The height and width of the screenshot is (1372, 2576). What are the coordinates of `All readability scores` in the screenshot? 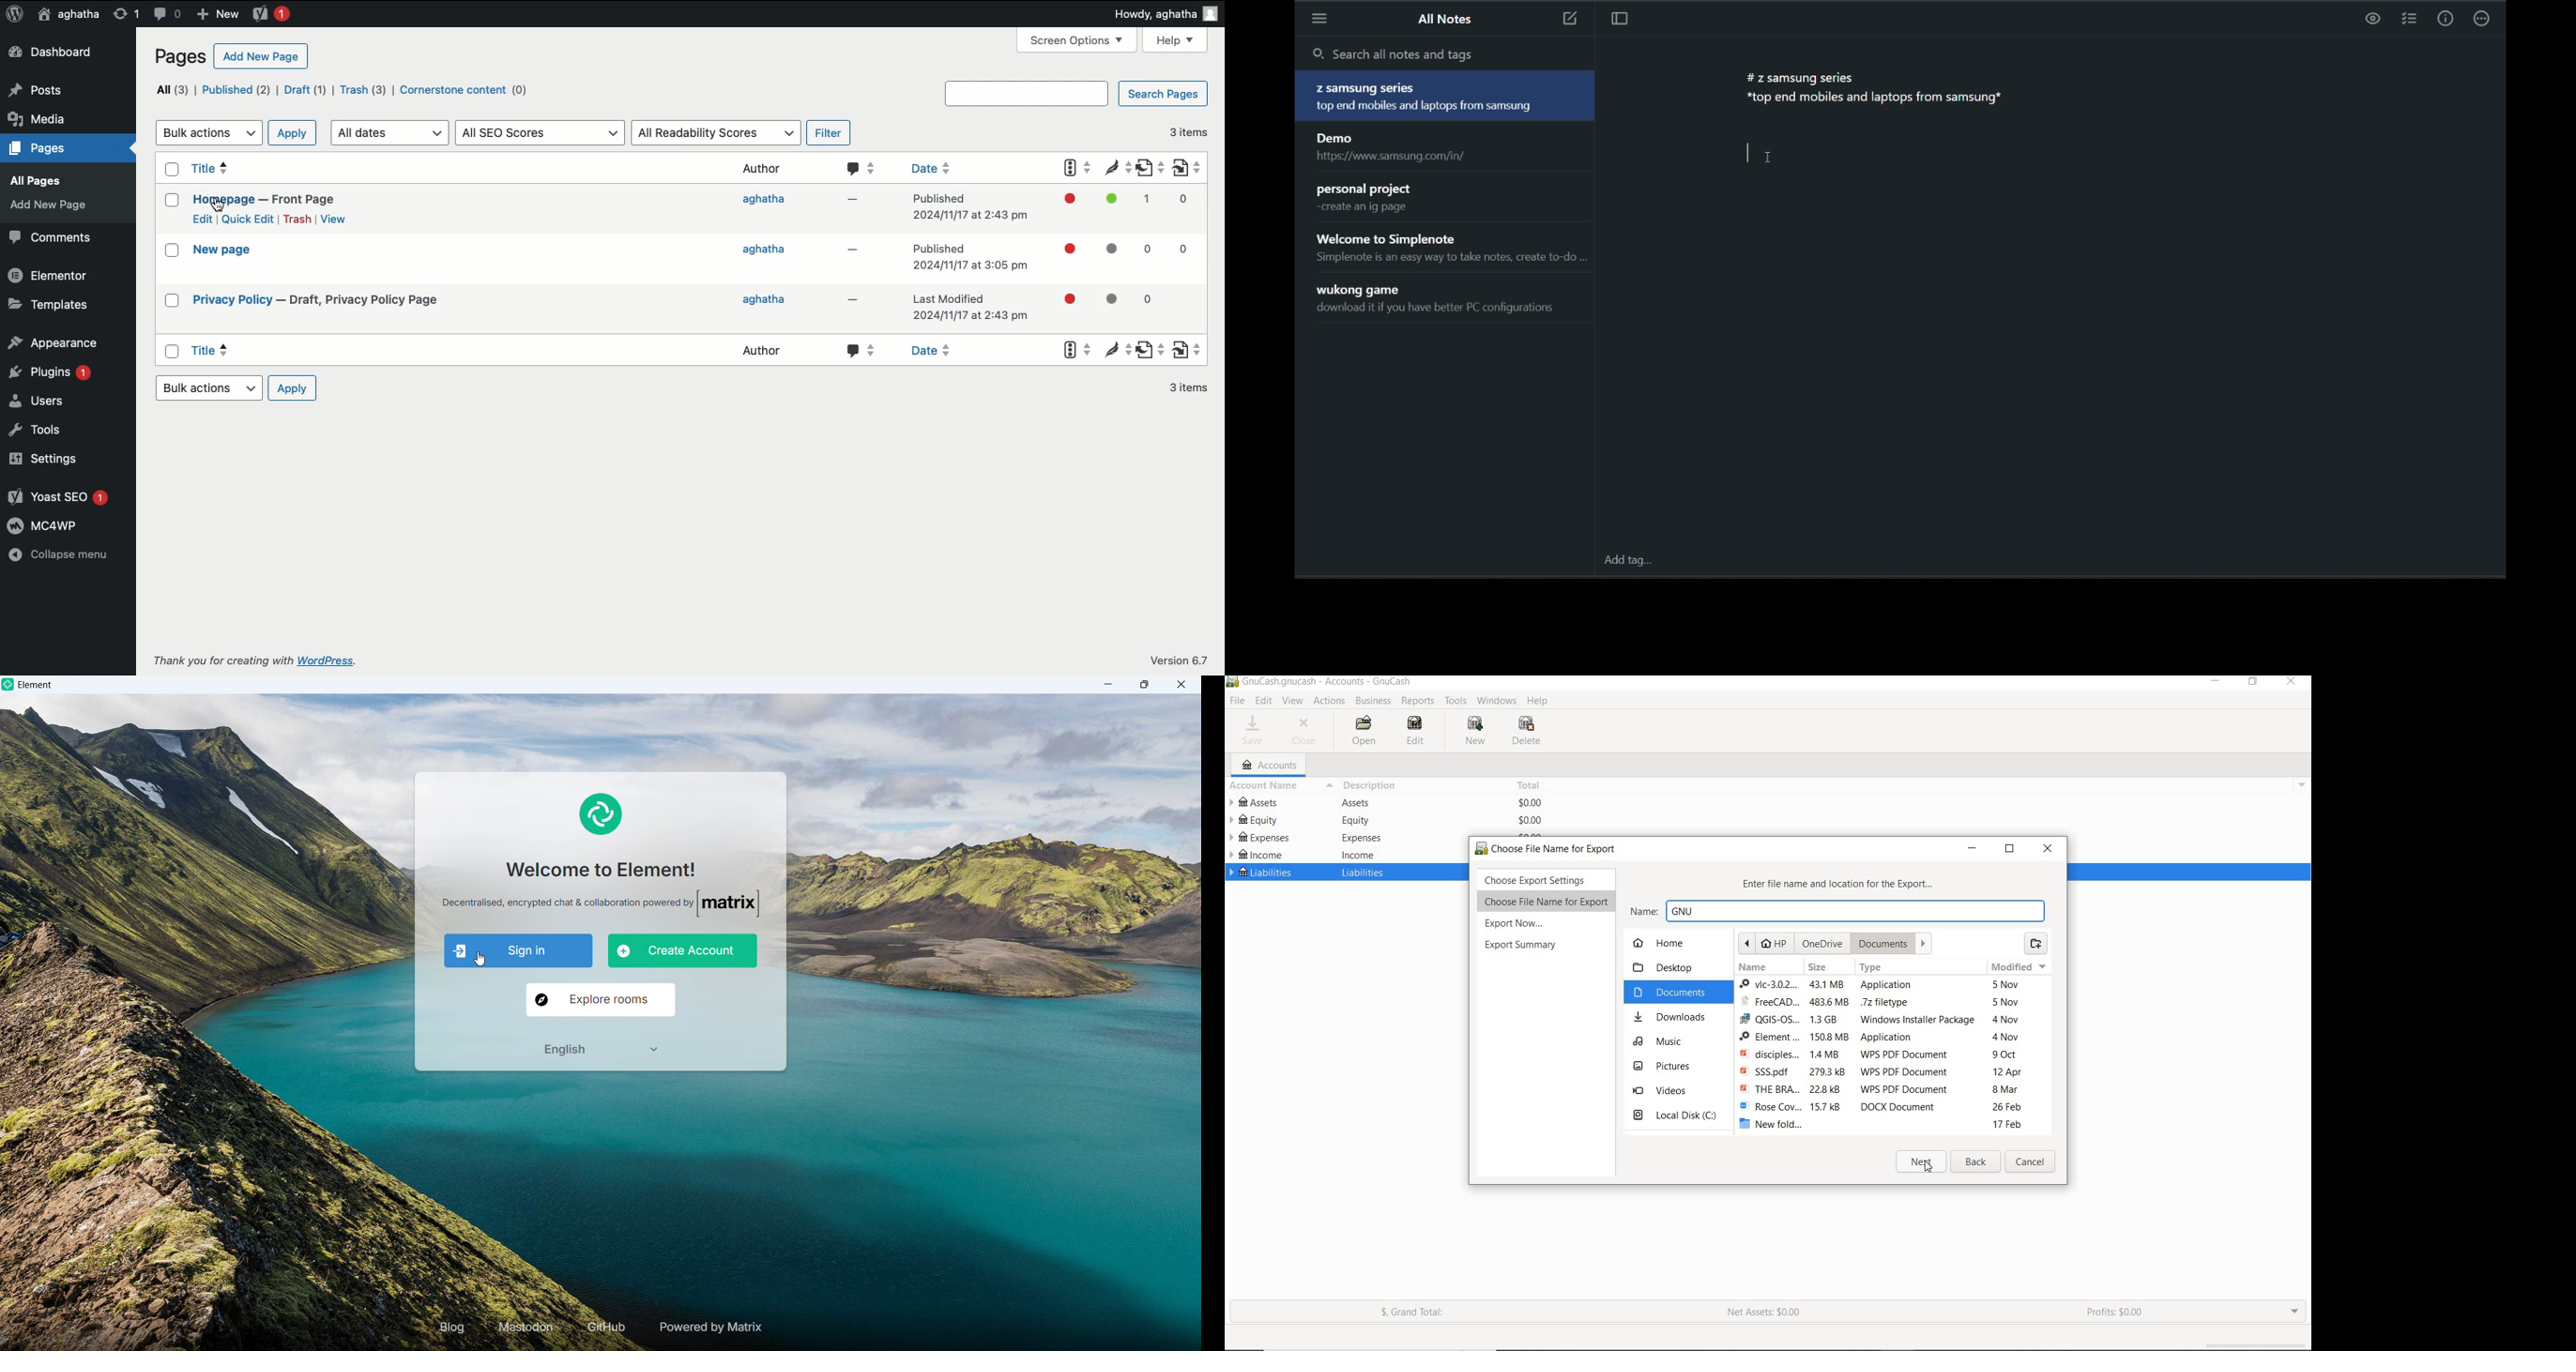 It's located at (717, 132).